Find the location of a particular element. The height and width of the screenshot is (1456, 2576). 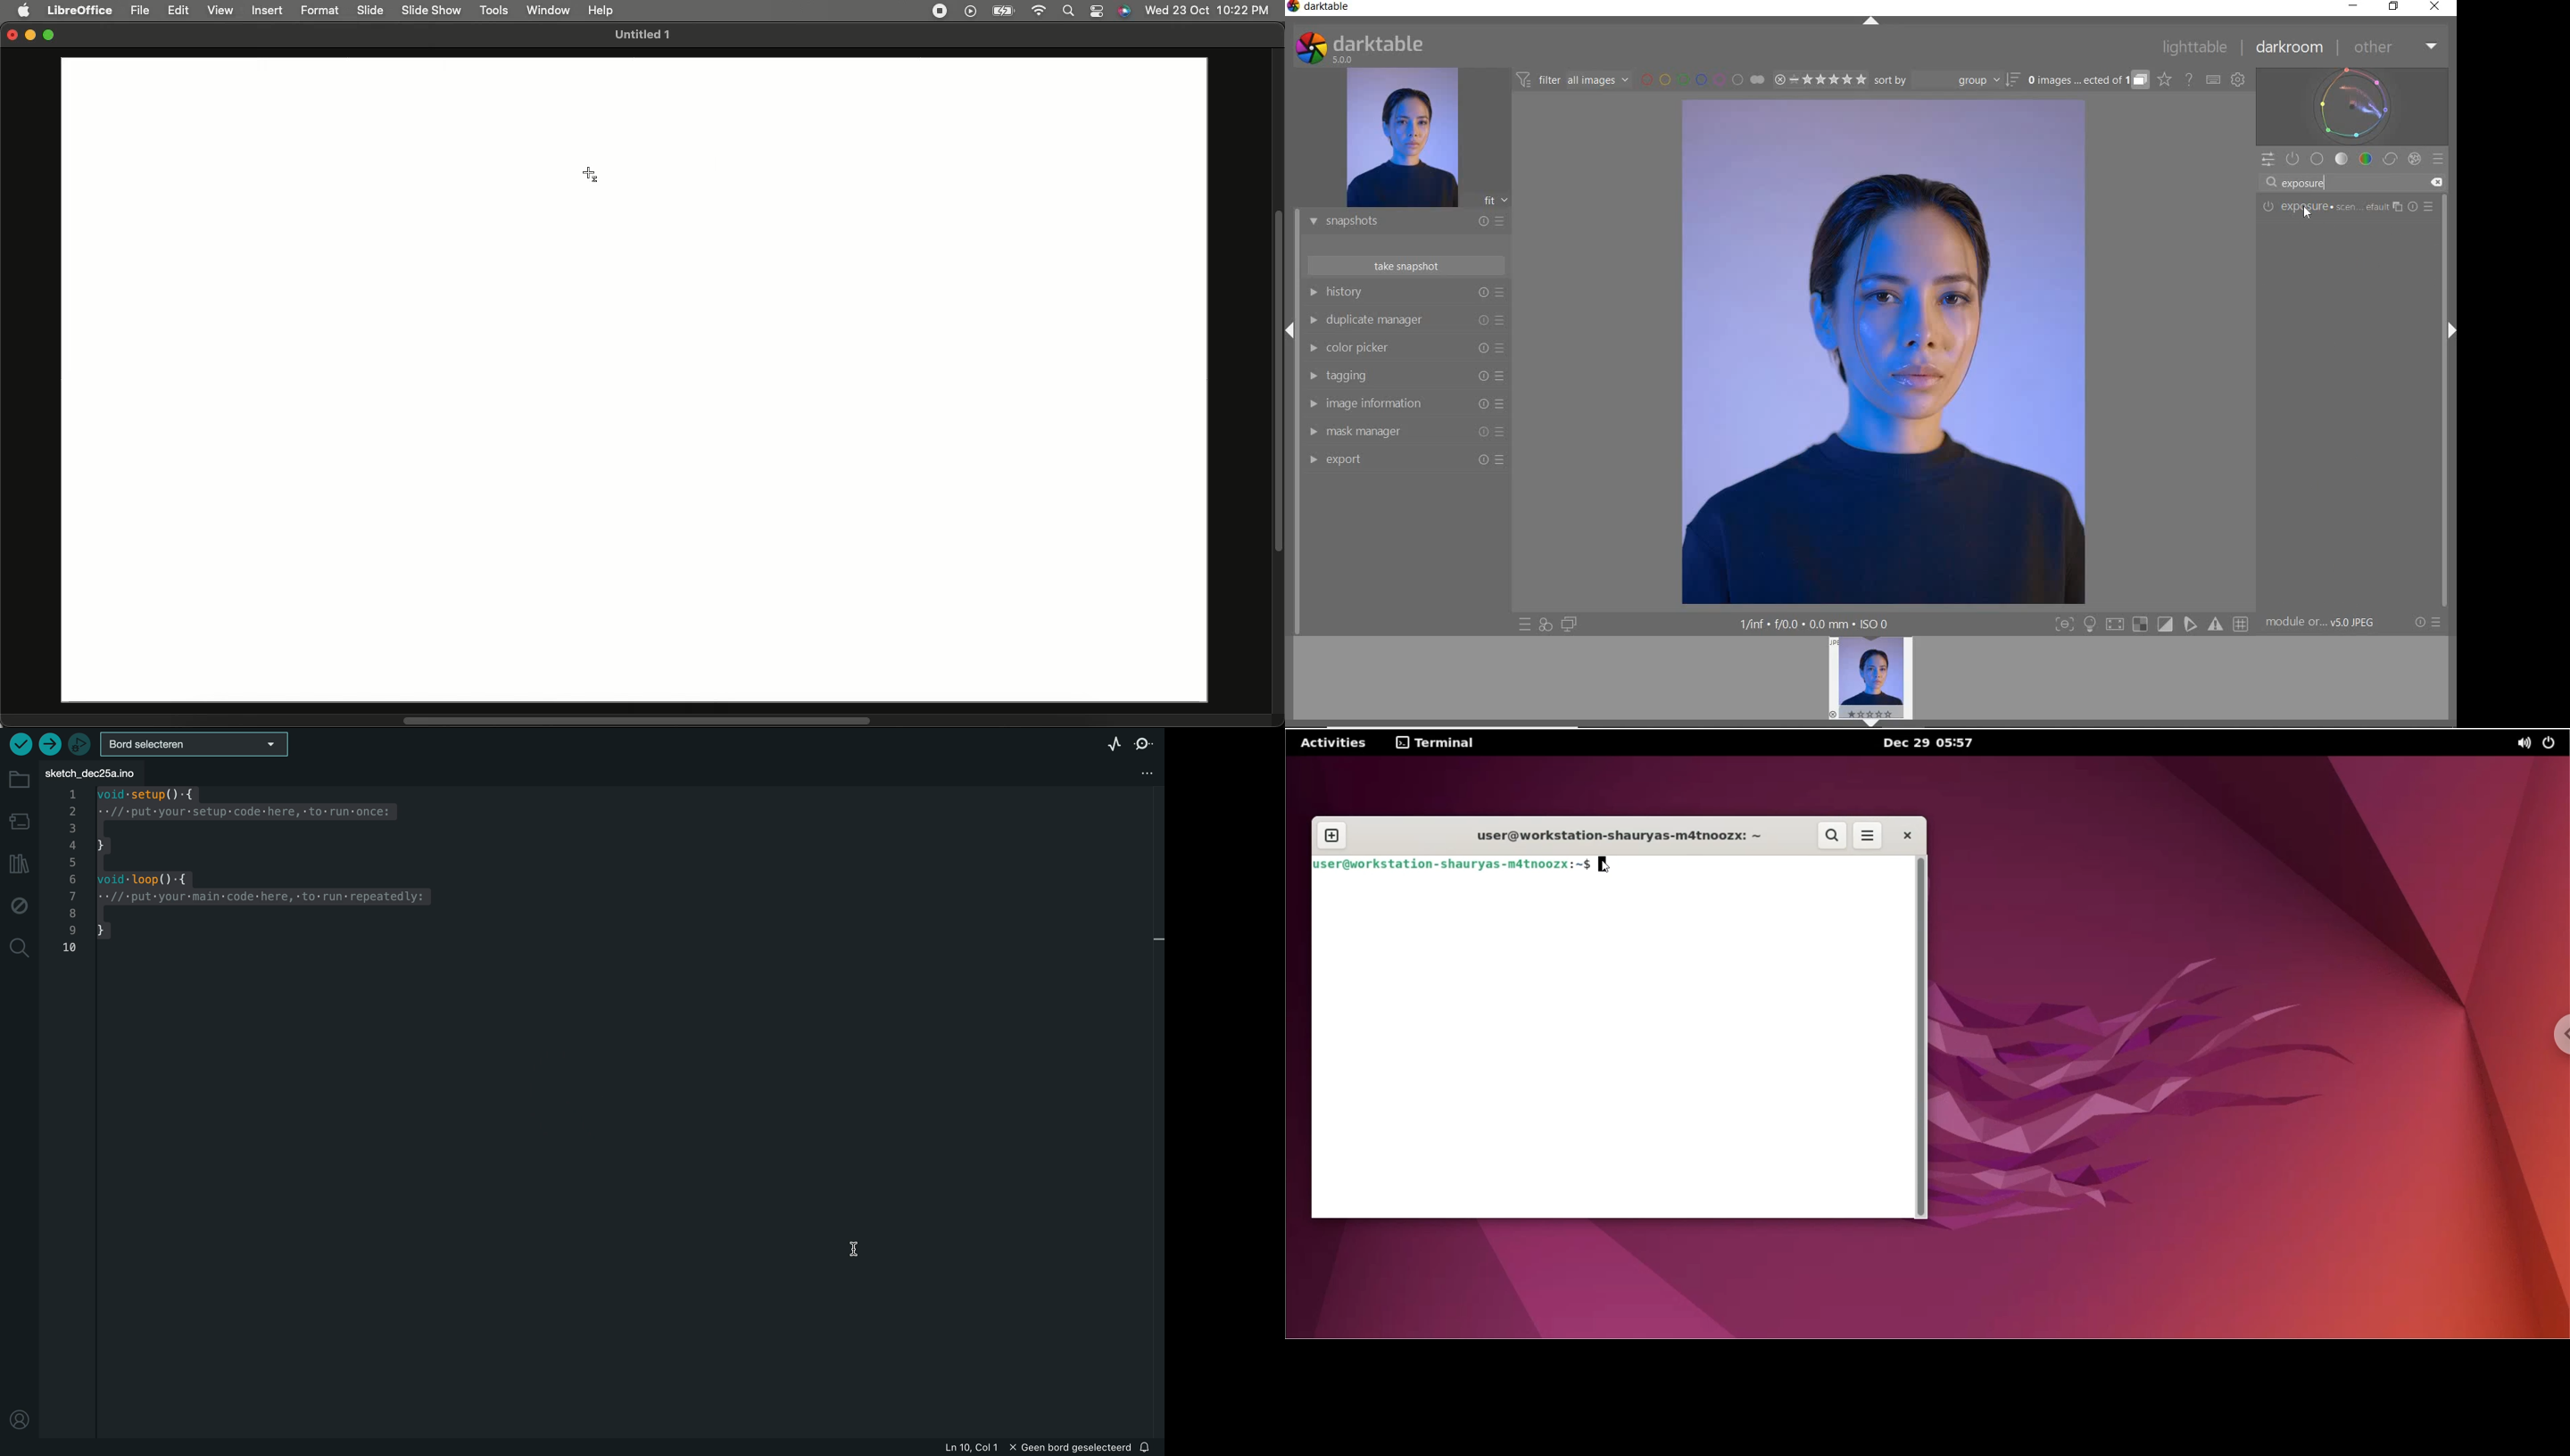

File is located at coordinates (142, 11).